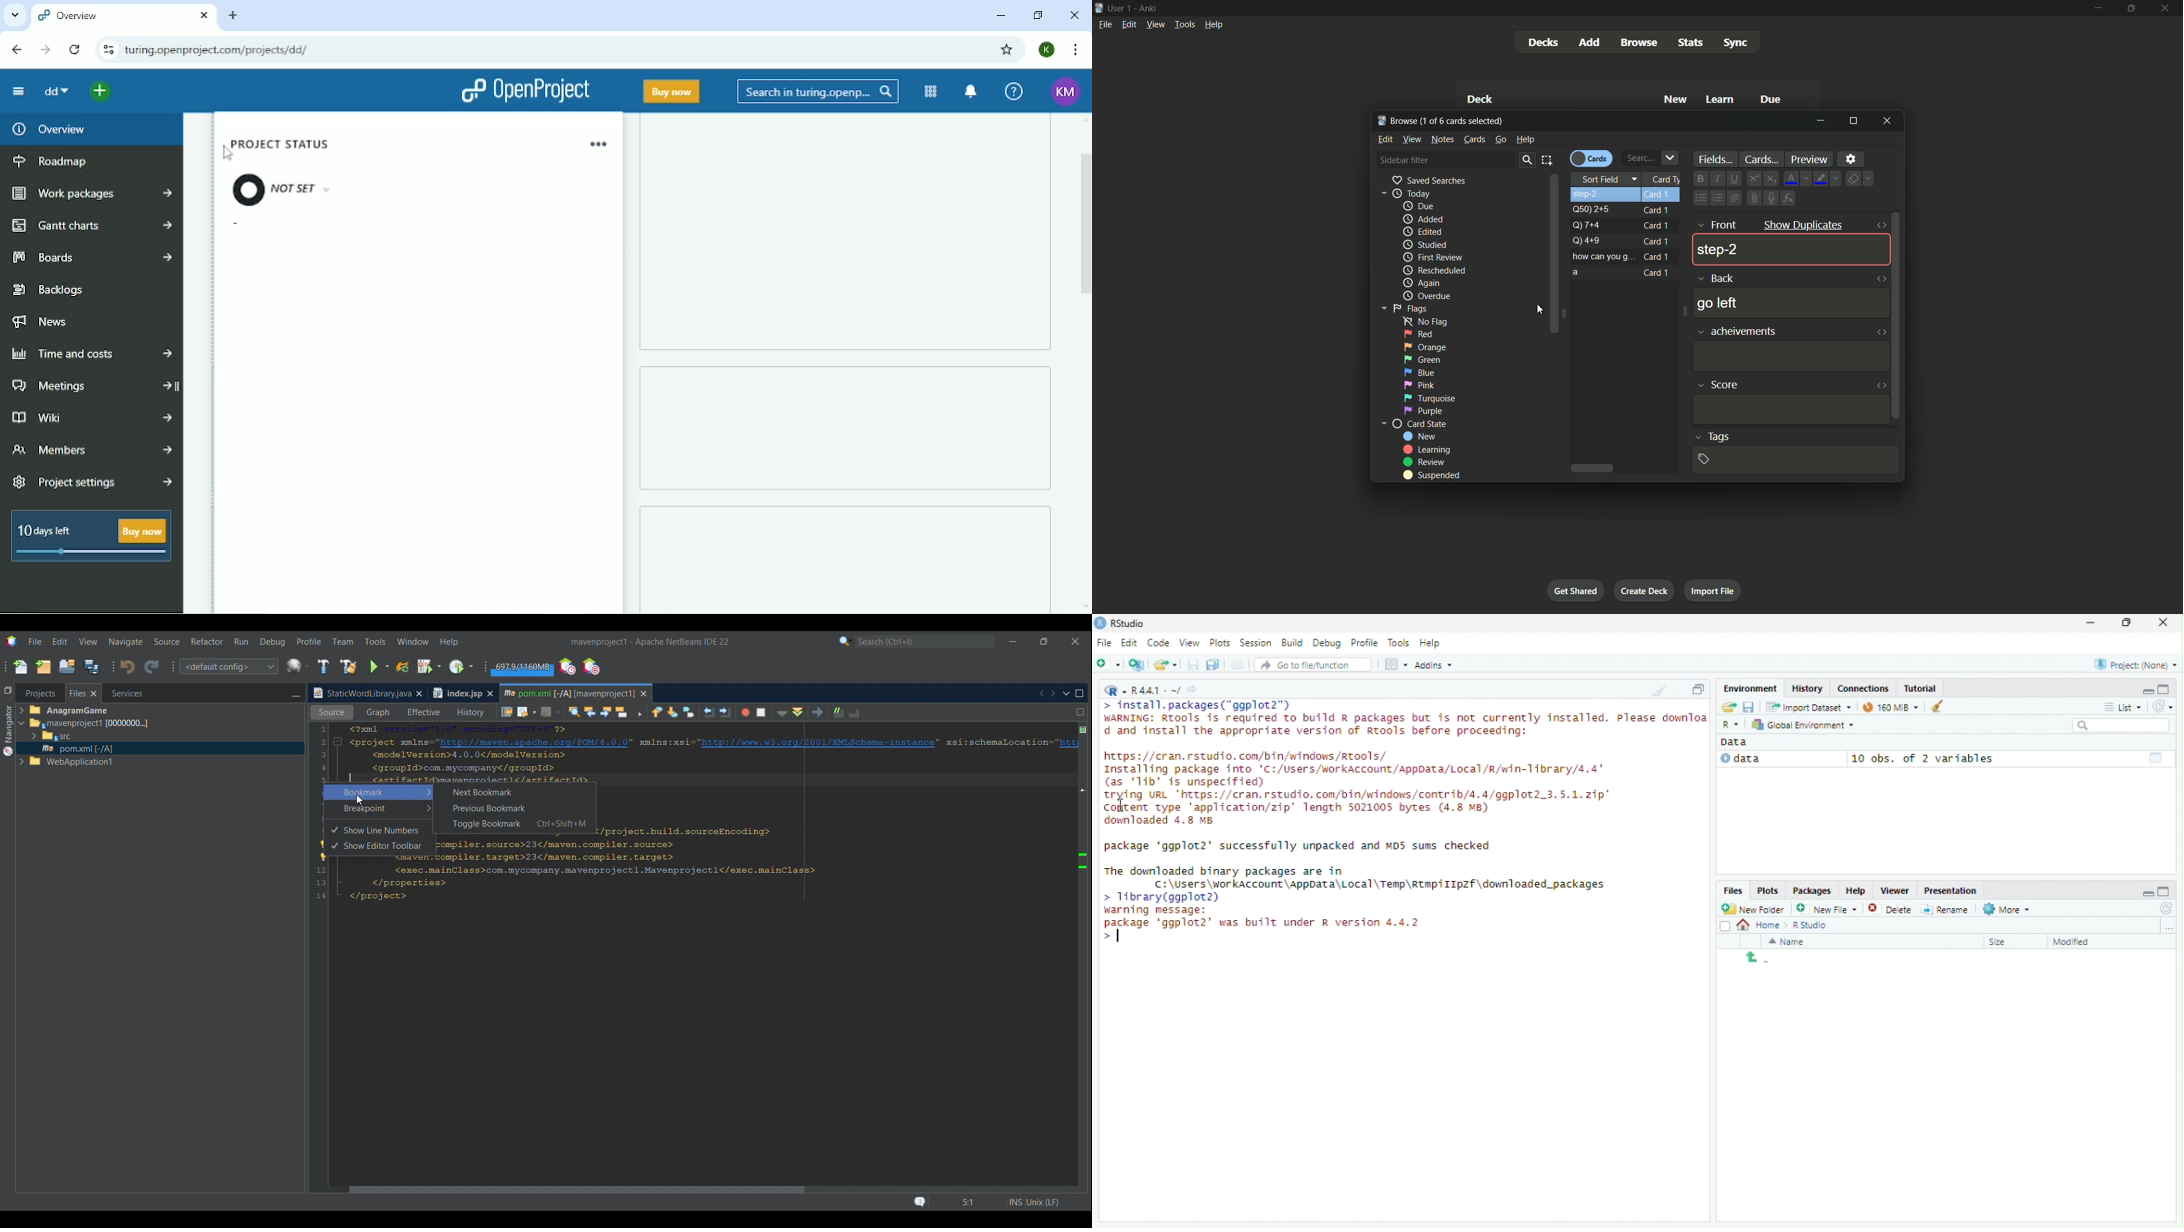 The width and height of the screenshot is (2184, 1232). I want to click on Back, so click(17, 49).